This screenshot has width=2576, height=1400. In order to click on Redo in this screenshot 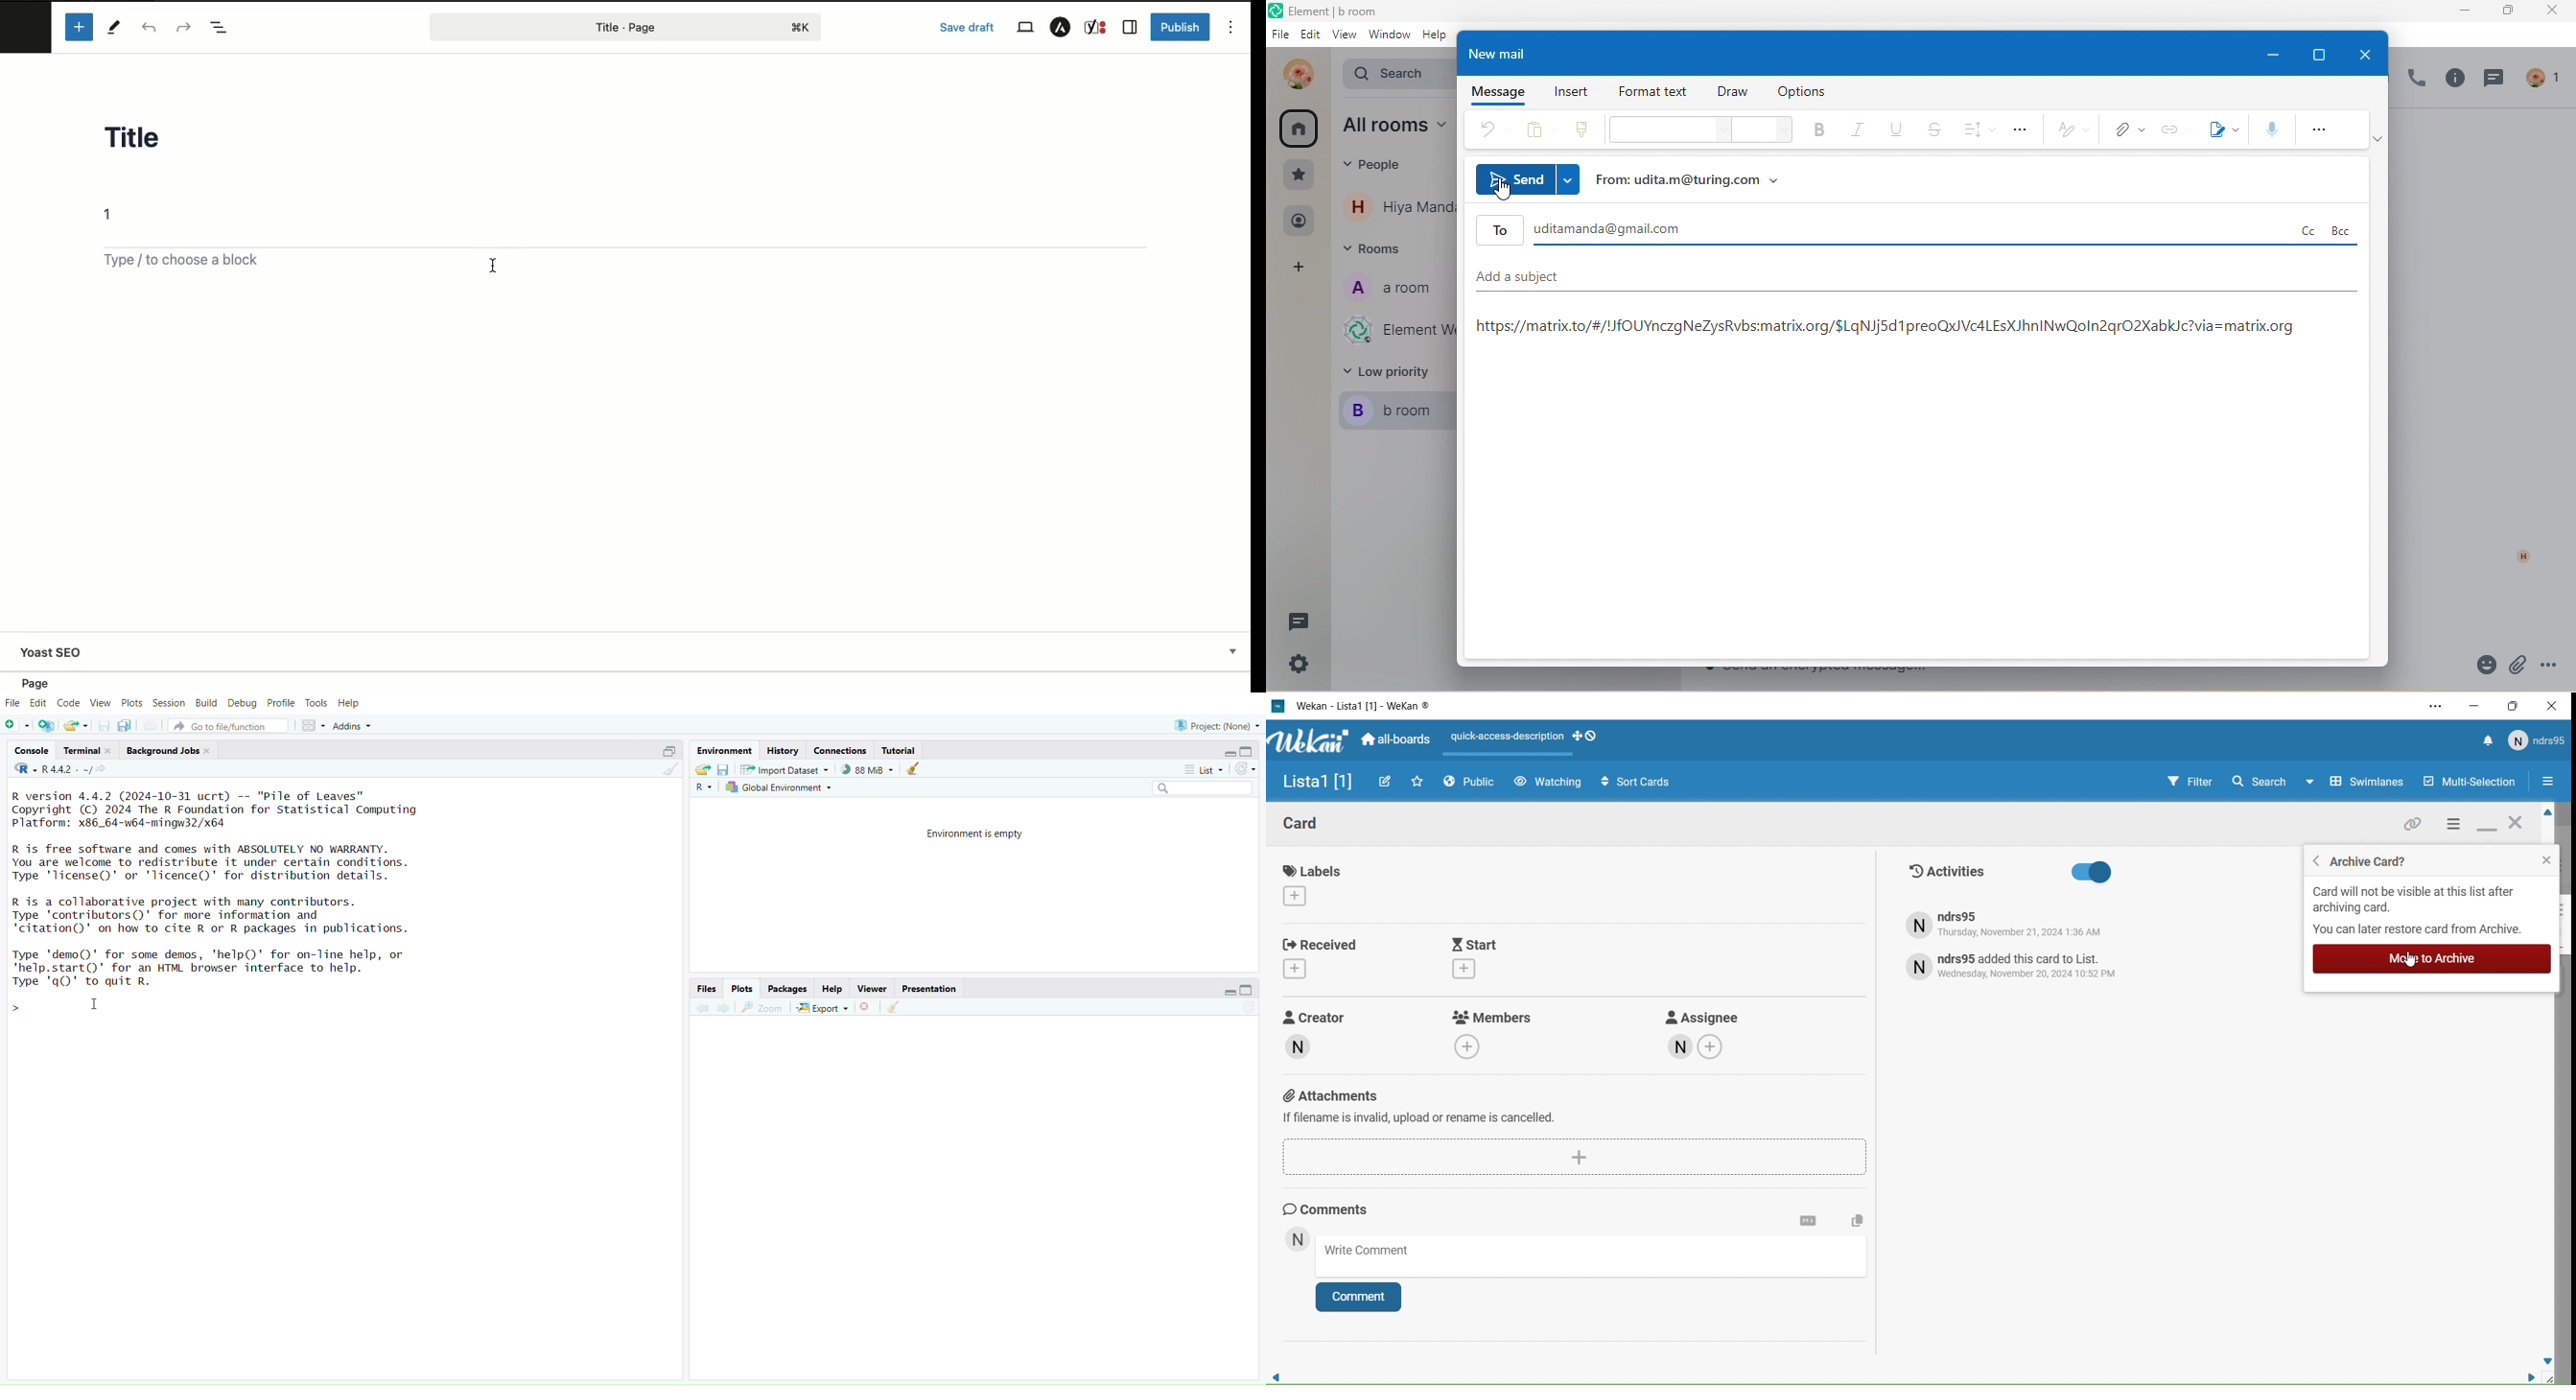, I will do `click(183, 26)`.